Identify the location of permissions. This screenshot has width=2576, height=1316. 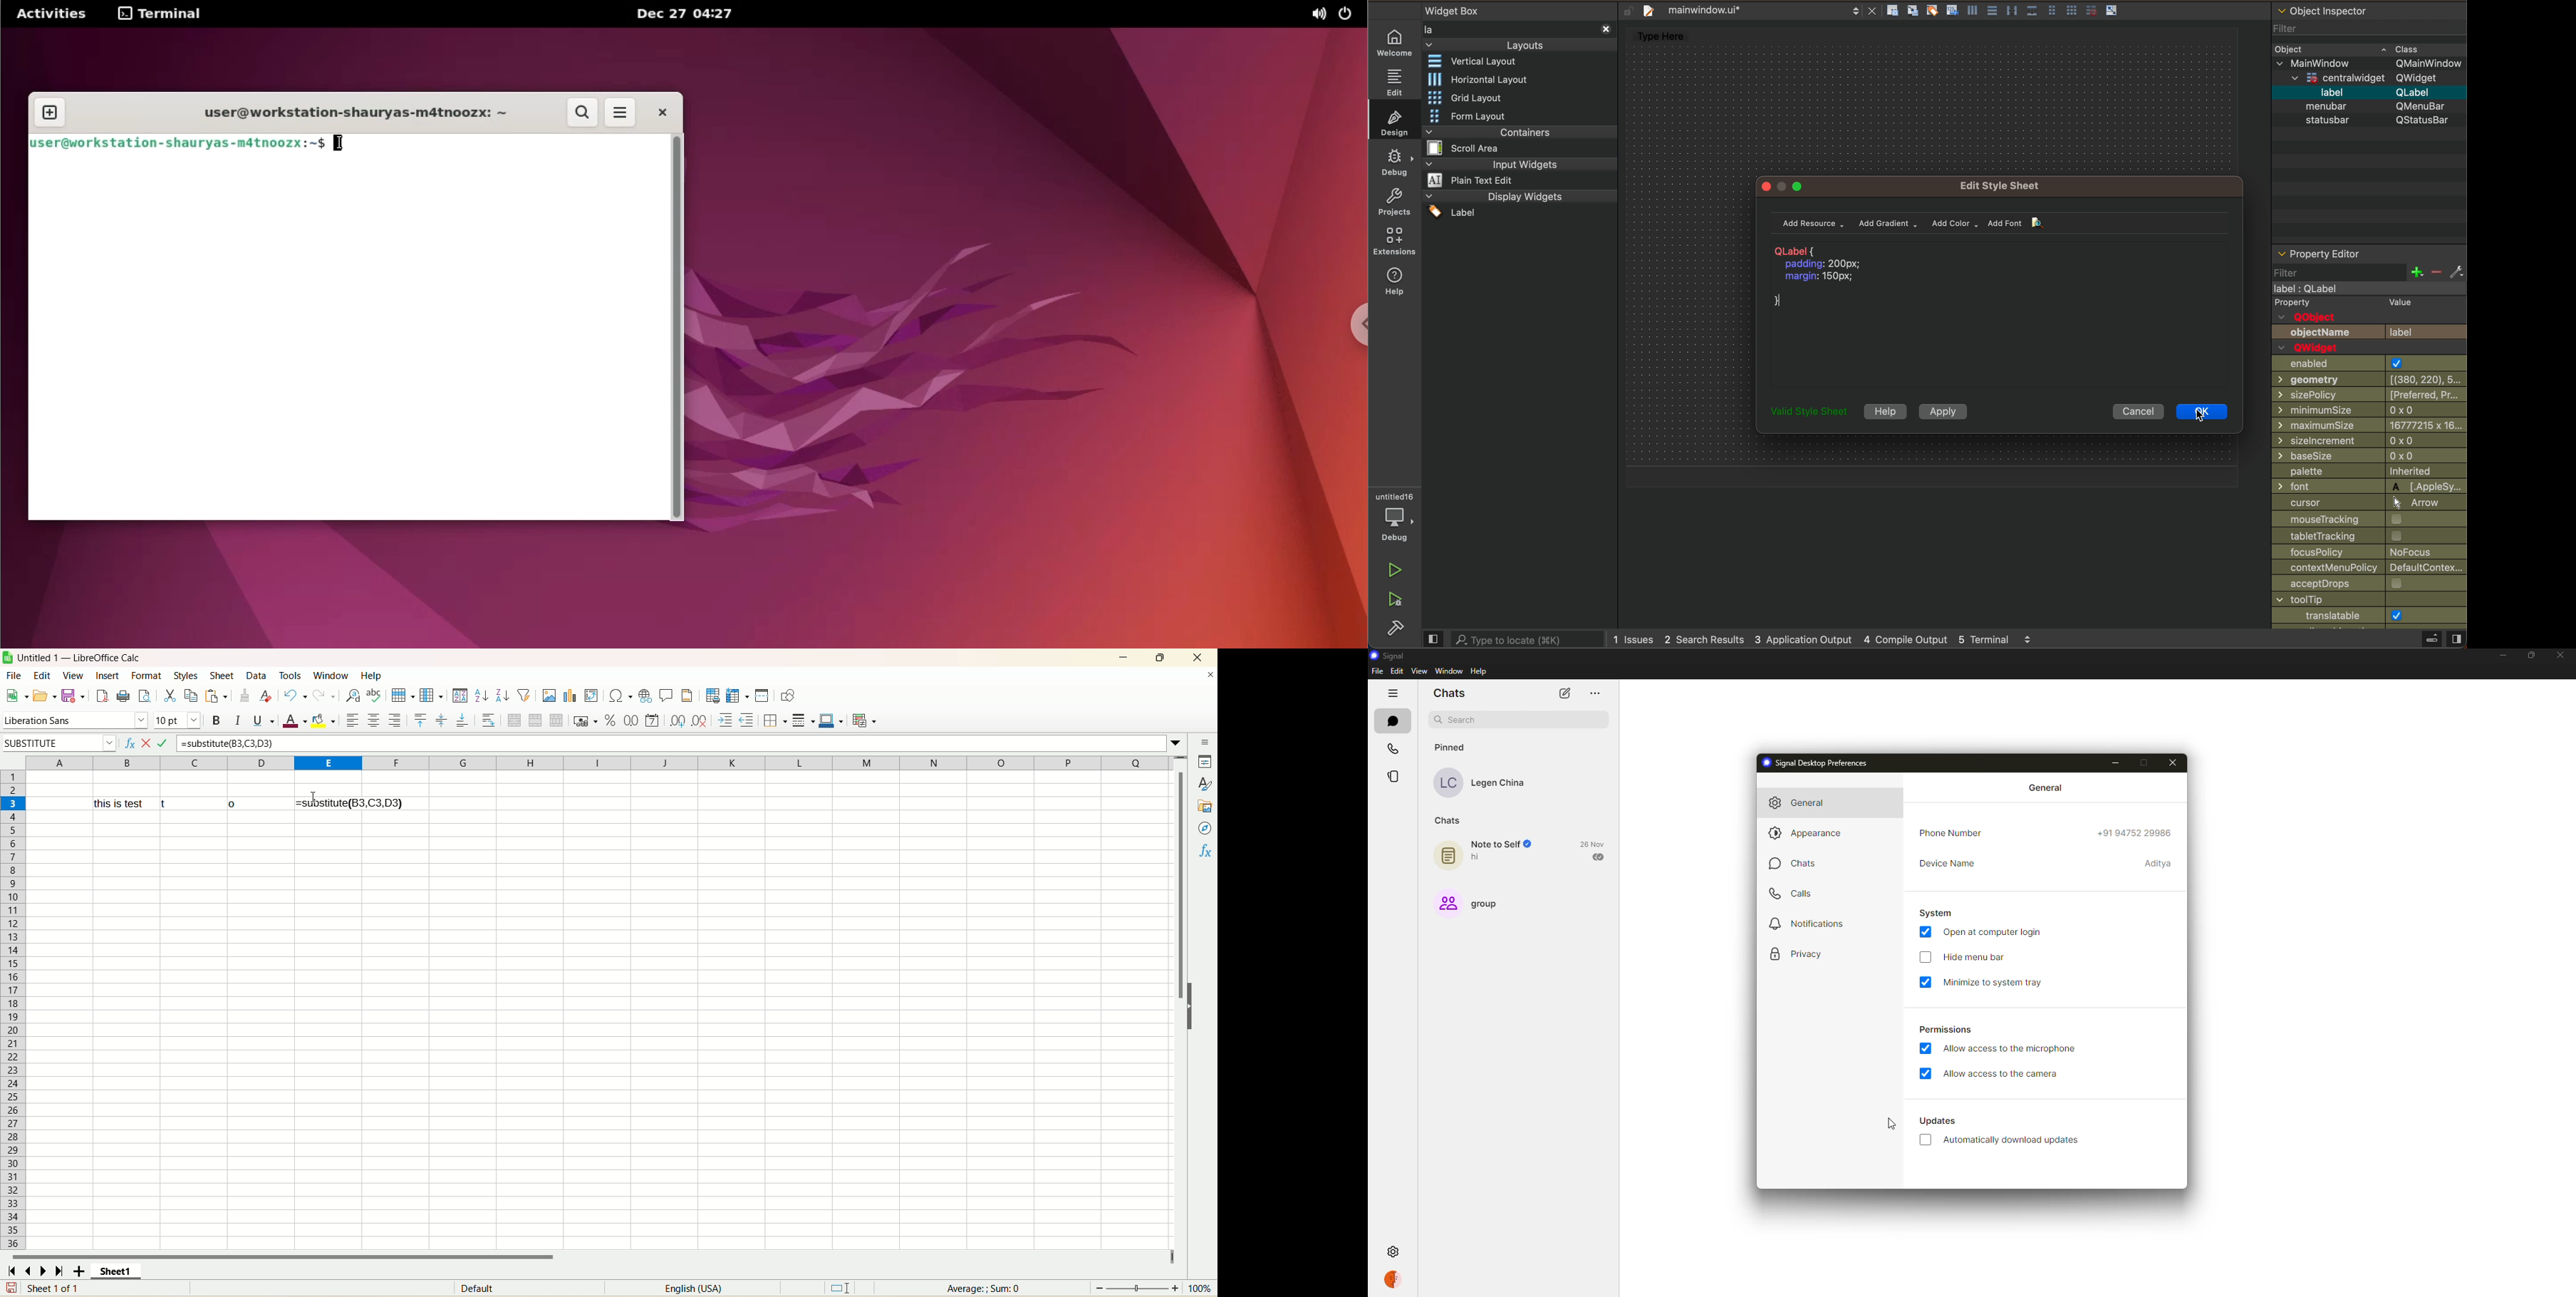
(1944, 1031).